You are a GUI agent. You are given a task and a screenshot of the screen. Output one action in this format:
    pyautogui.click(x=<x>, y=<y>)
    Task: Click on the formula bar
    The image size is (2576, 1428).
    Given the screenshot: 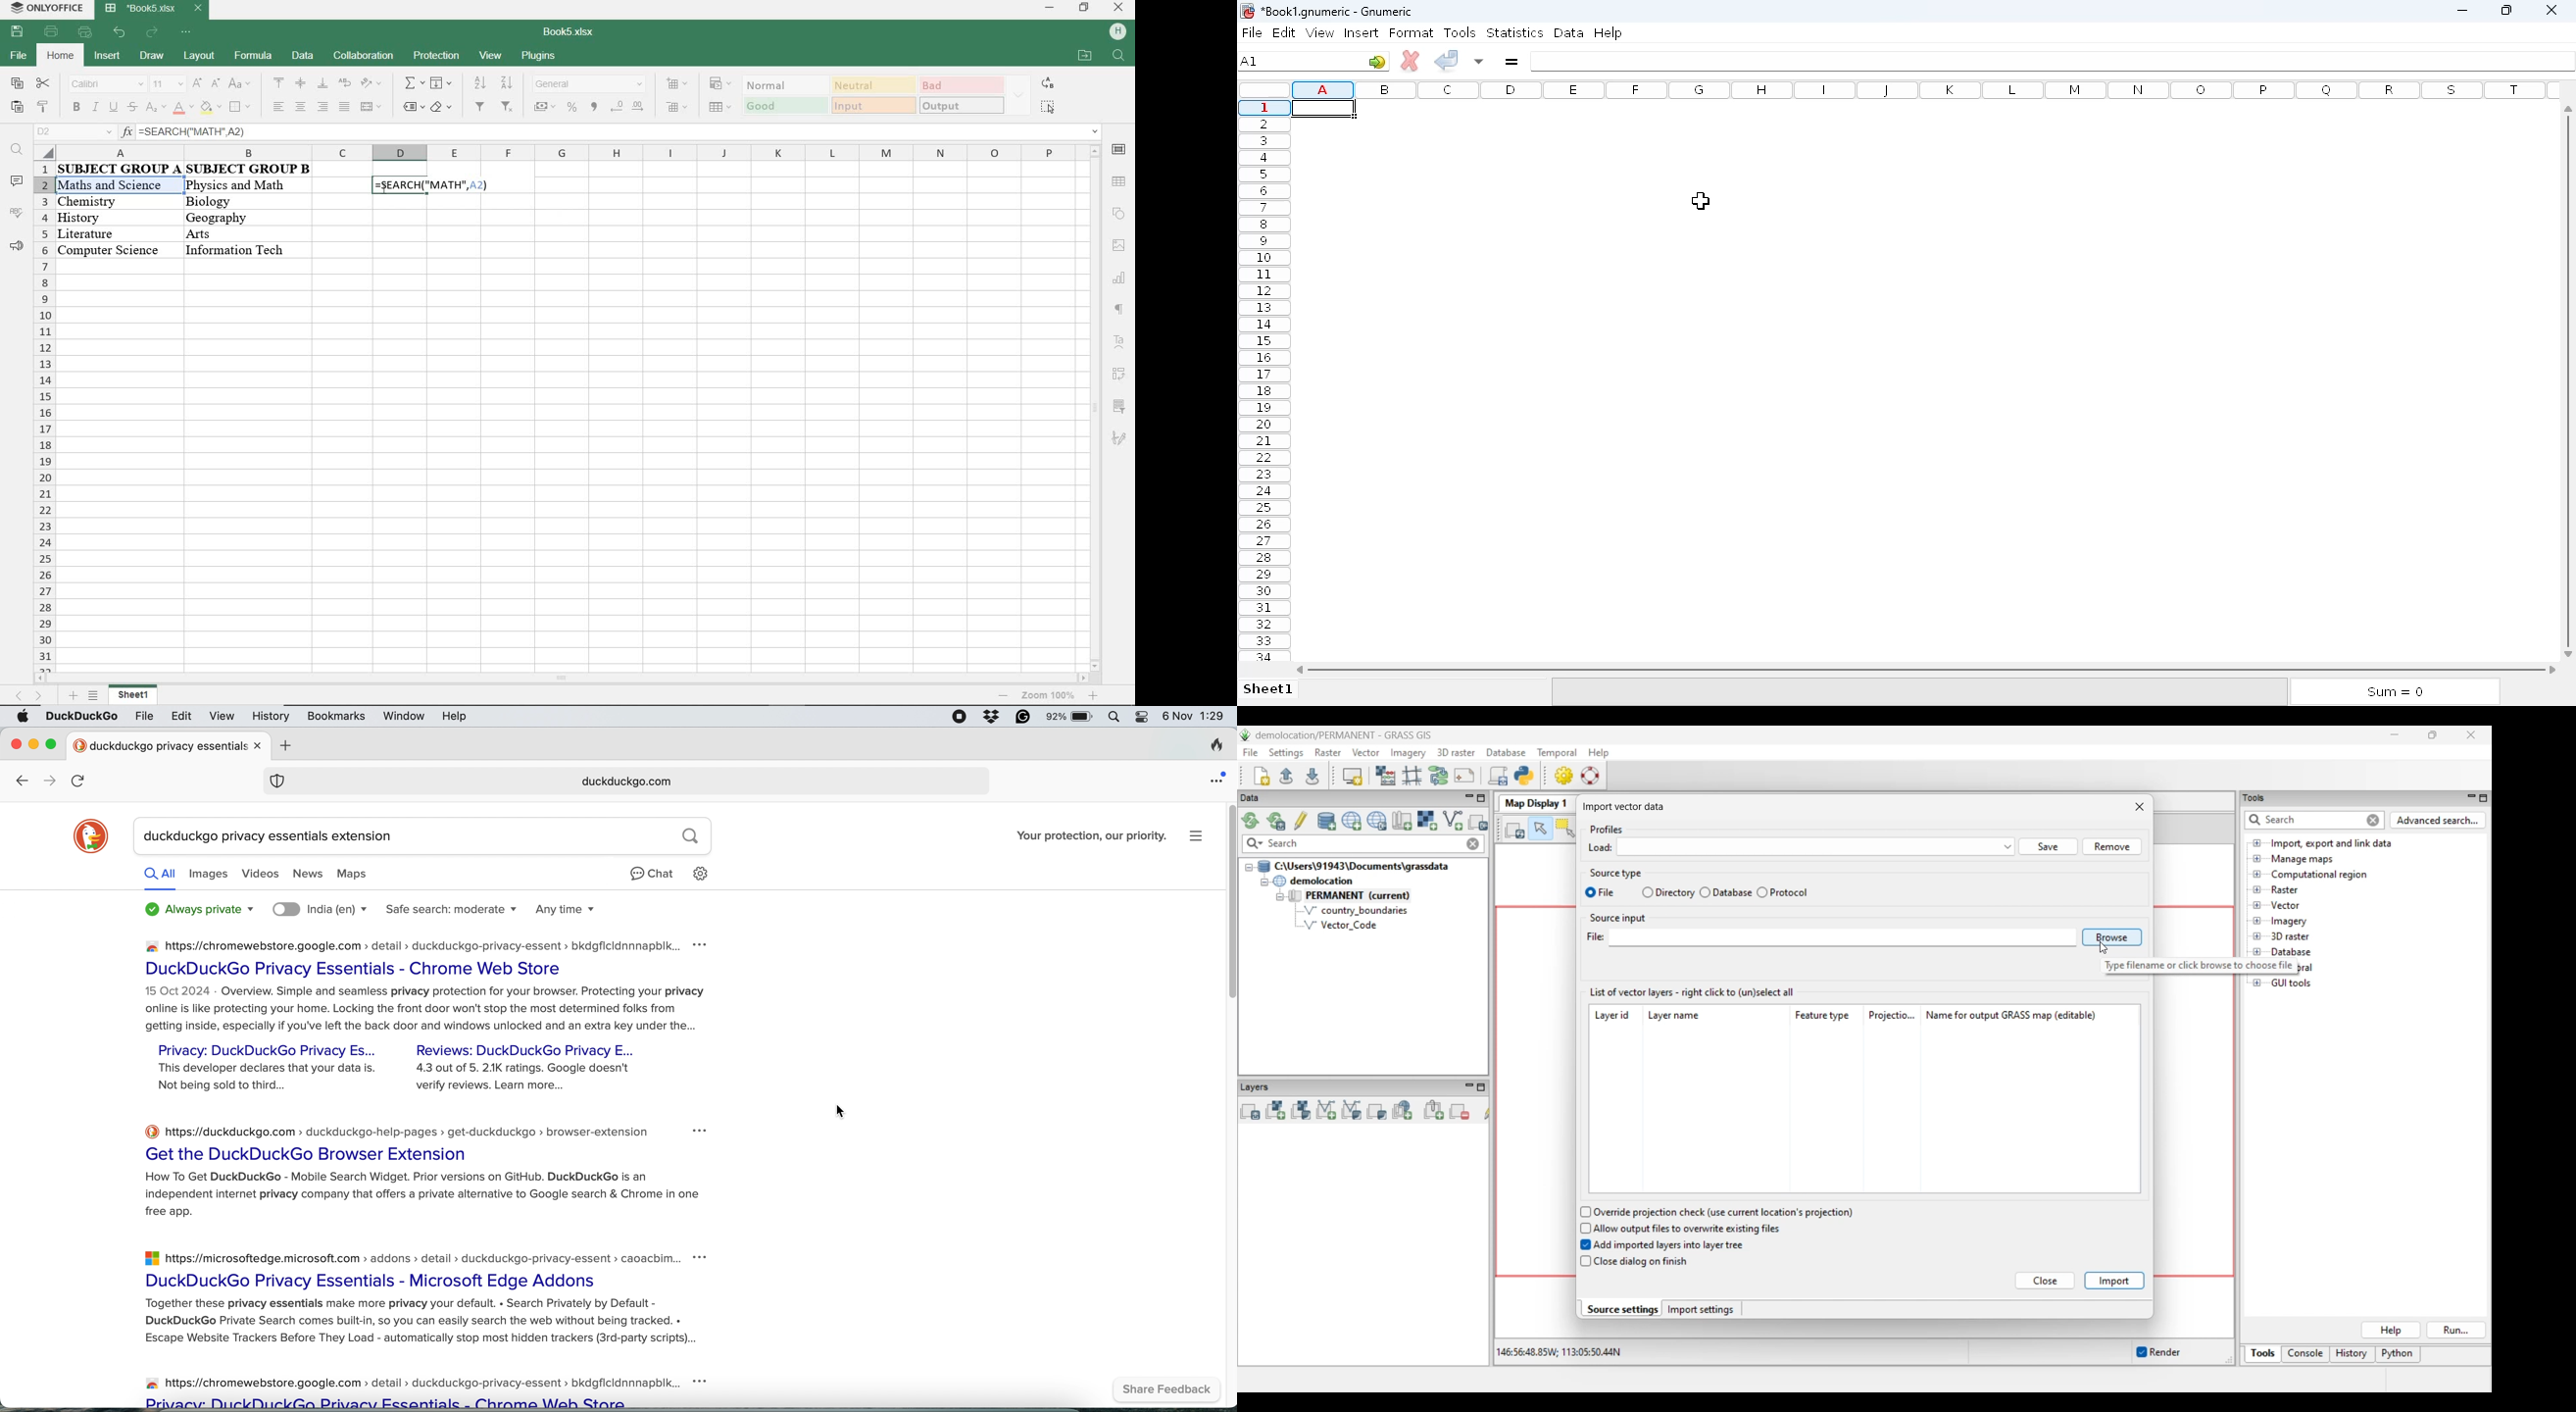 What is the action you would take?
    pyautogui.click(x=2054, y=62)
    